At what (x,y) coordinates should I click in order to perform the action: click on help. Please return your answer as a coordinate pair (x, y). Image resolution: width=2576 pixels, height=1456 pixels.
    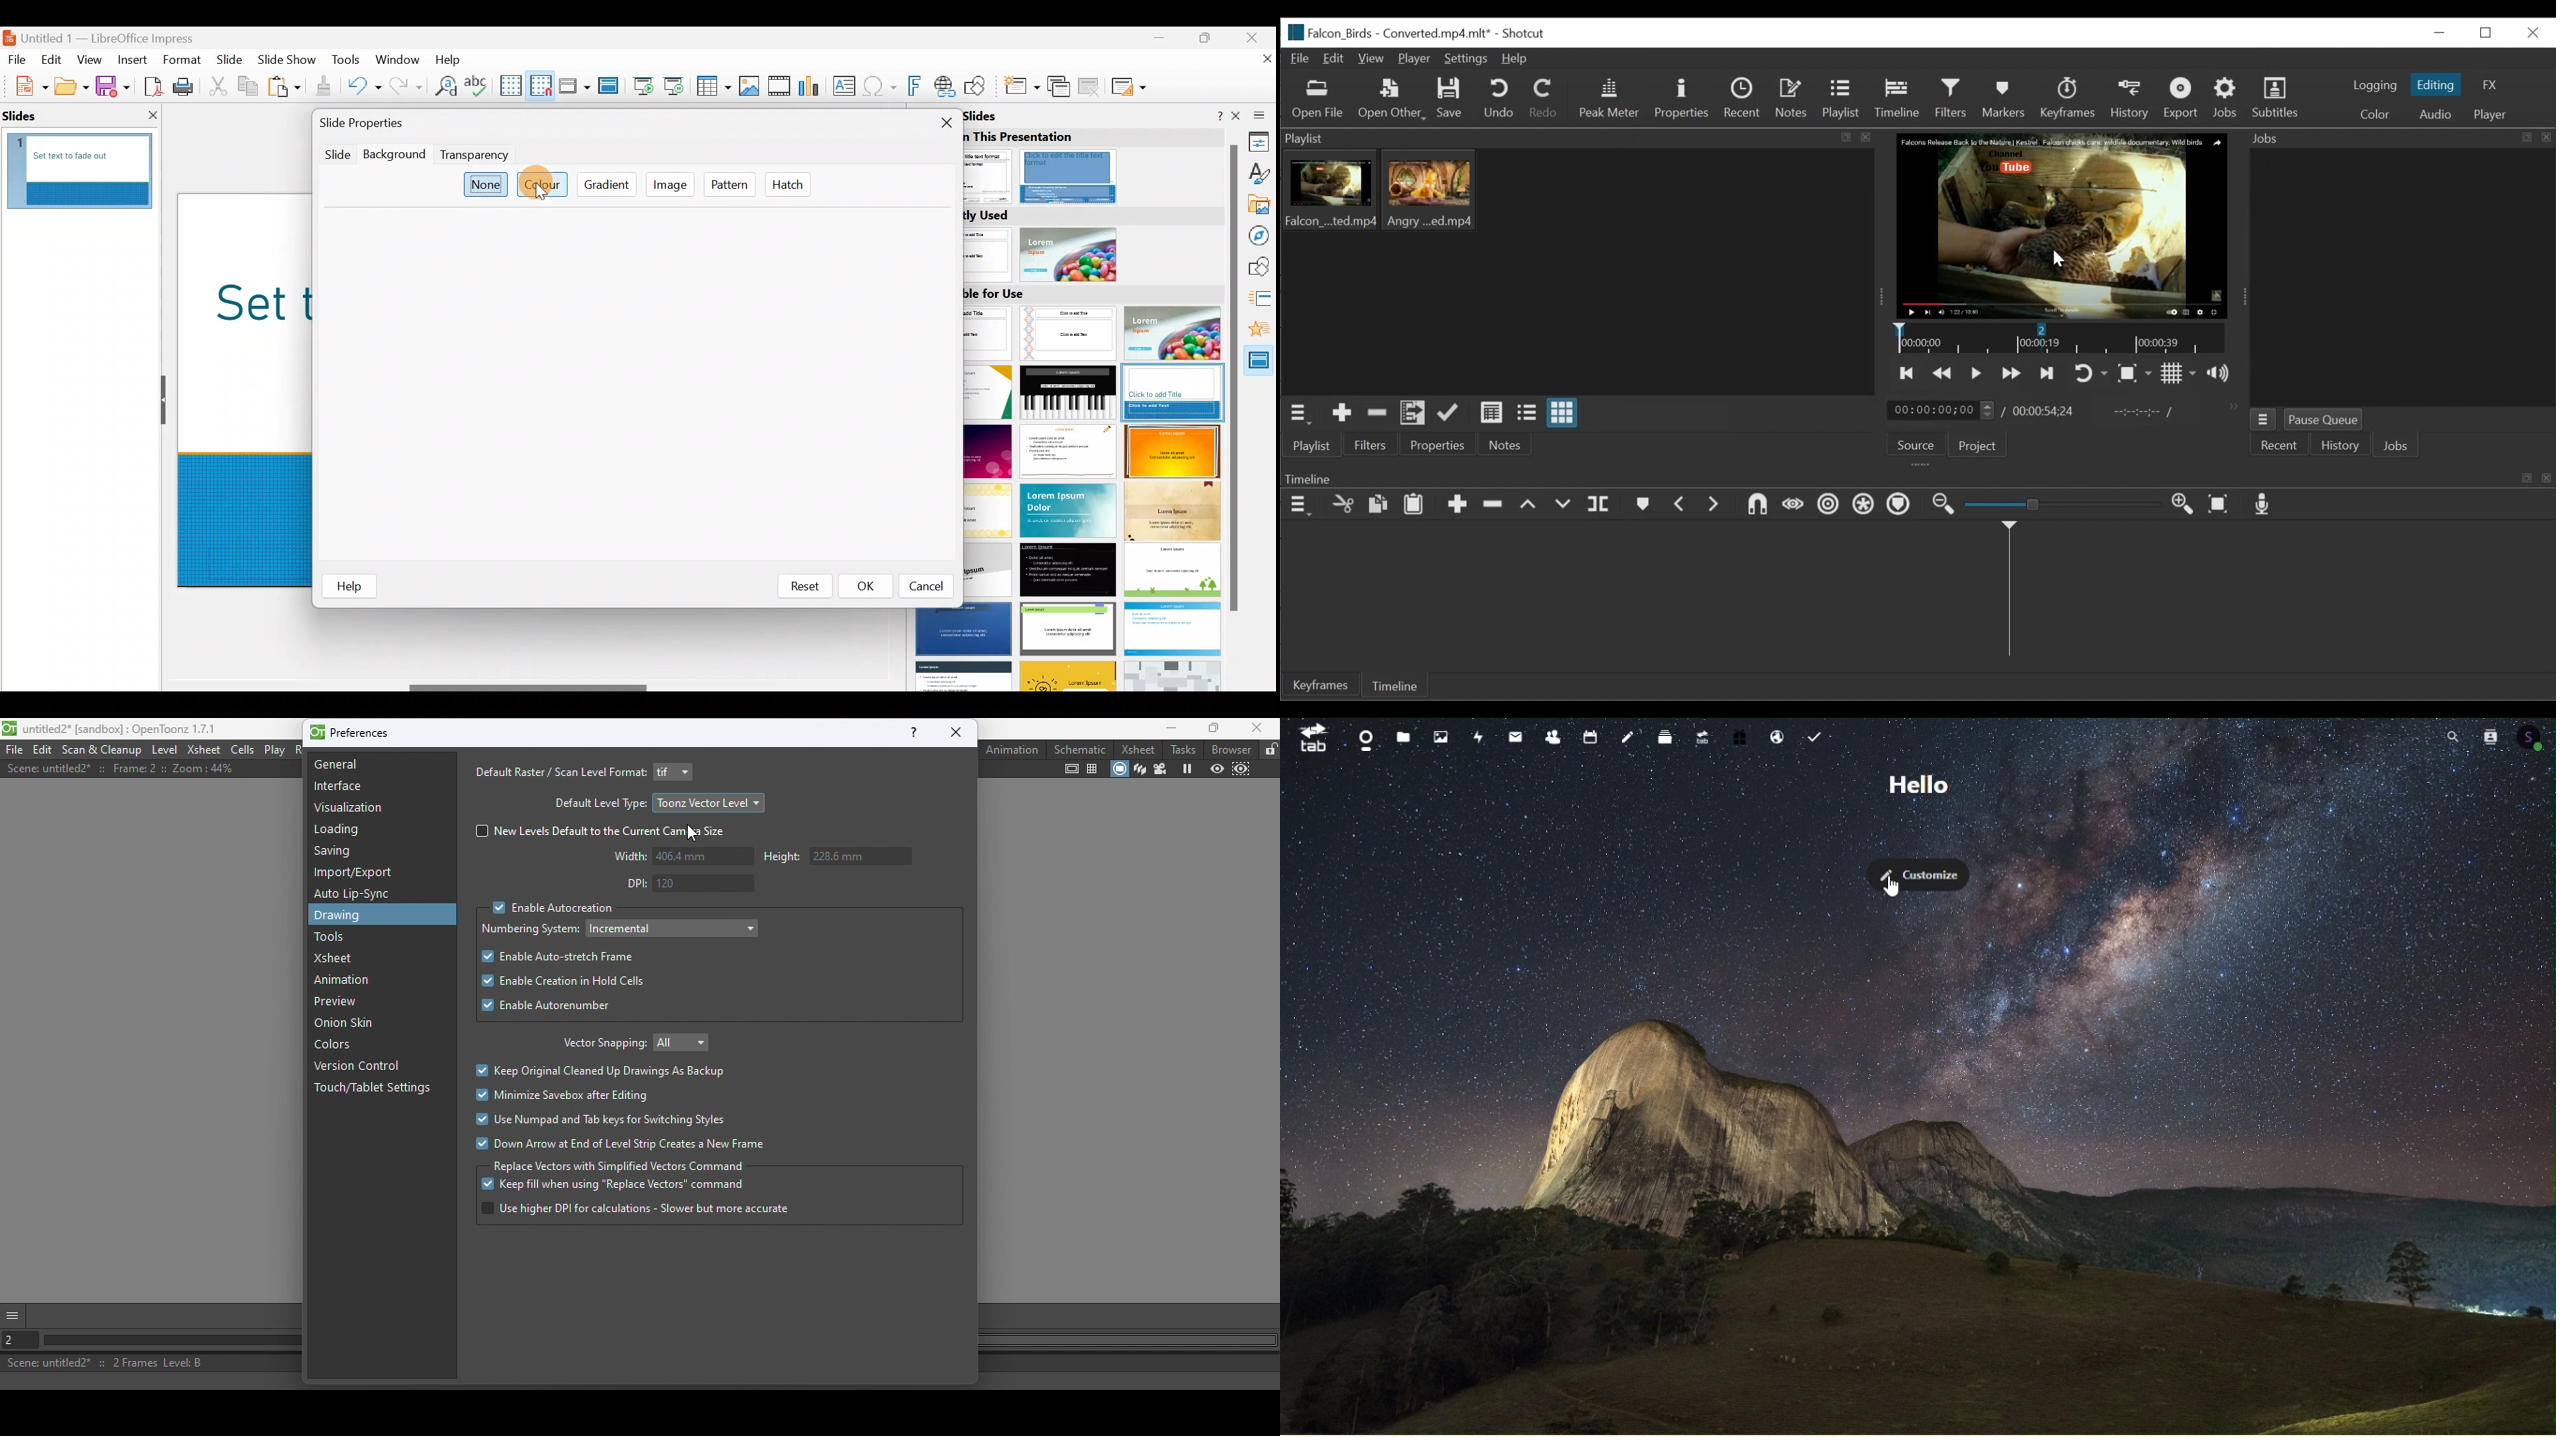
    Looking at the image, I should click on (351, 585).